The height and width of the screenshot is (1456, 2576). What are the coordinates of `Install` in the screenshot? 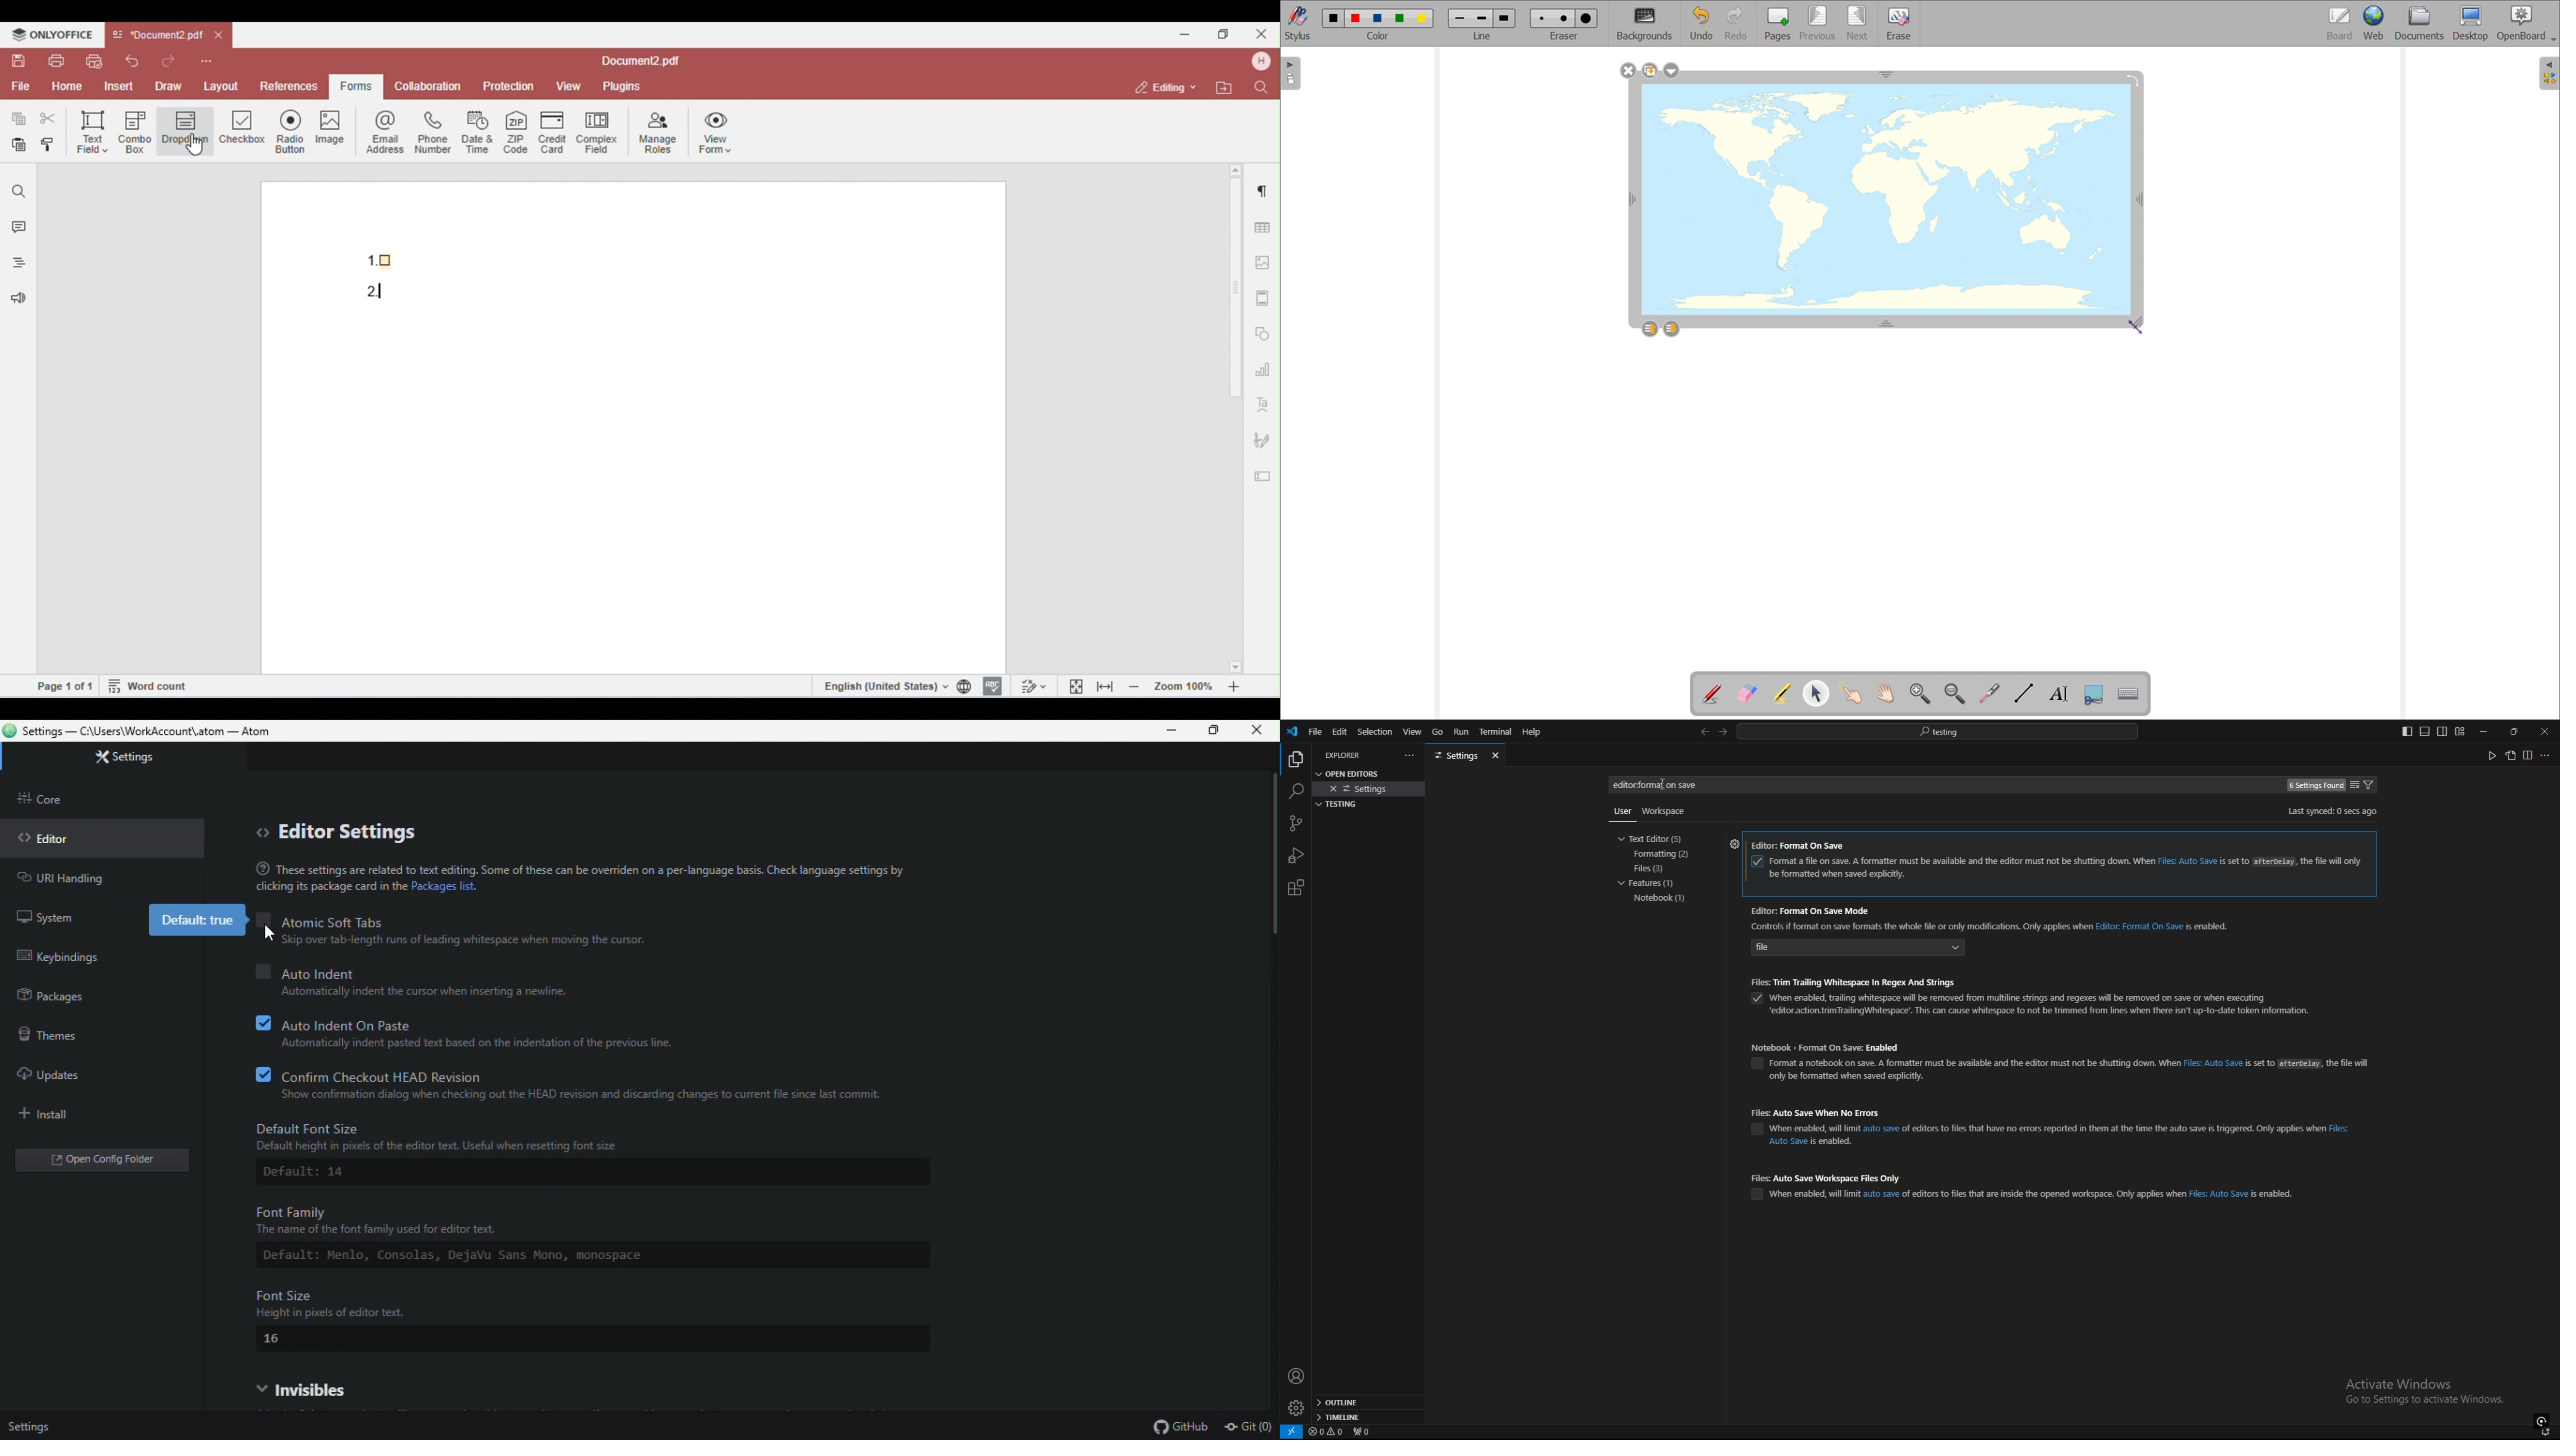 It's located at (70, 1110).